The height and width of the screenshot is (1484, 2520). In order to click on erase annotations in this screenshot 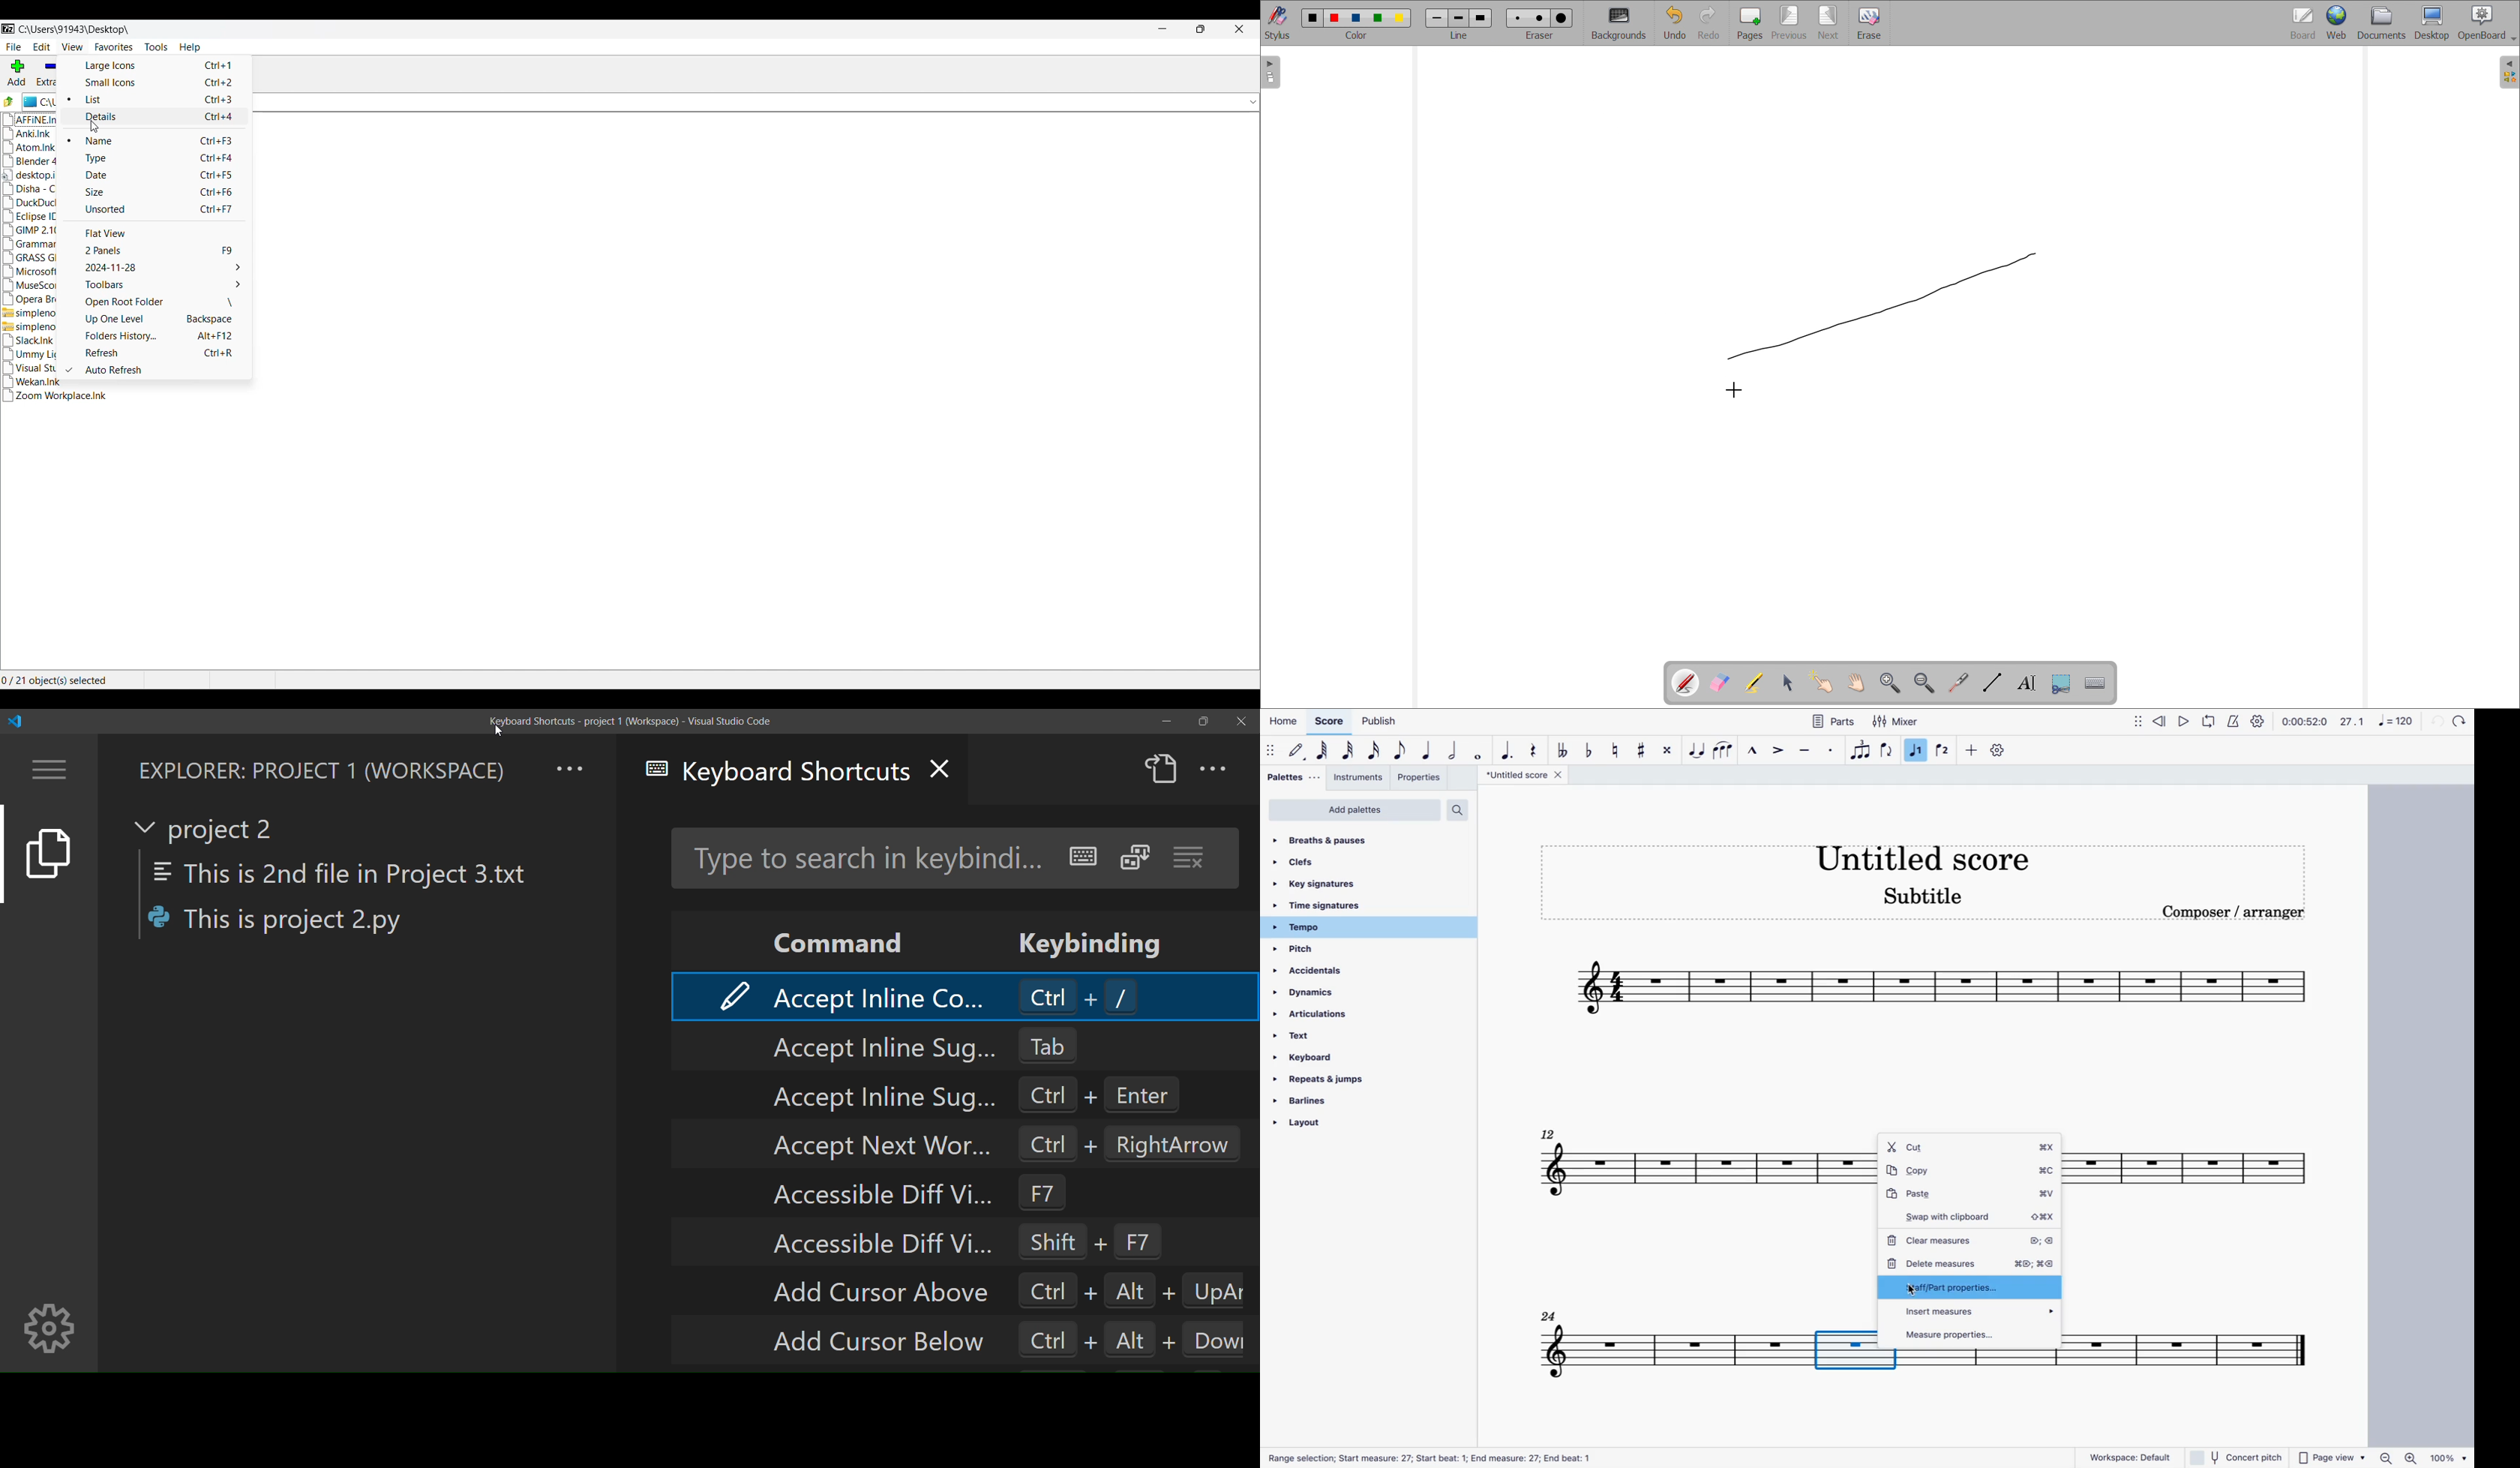, I will do `click(1720, 683)`.